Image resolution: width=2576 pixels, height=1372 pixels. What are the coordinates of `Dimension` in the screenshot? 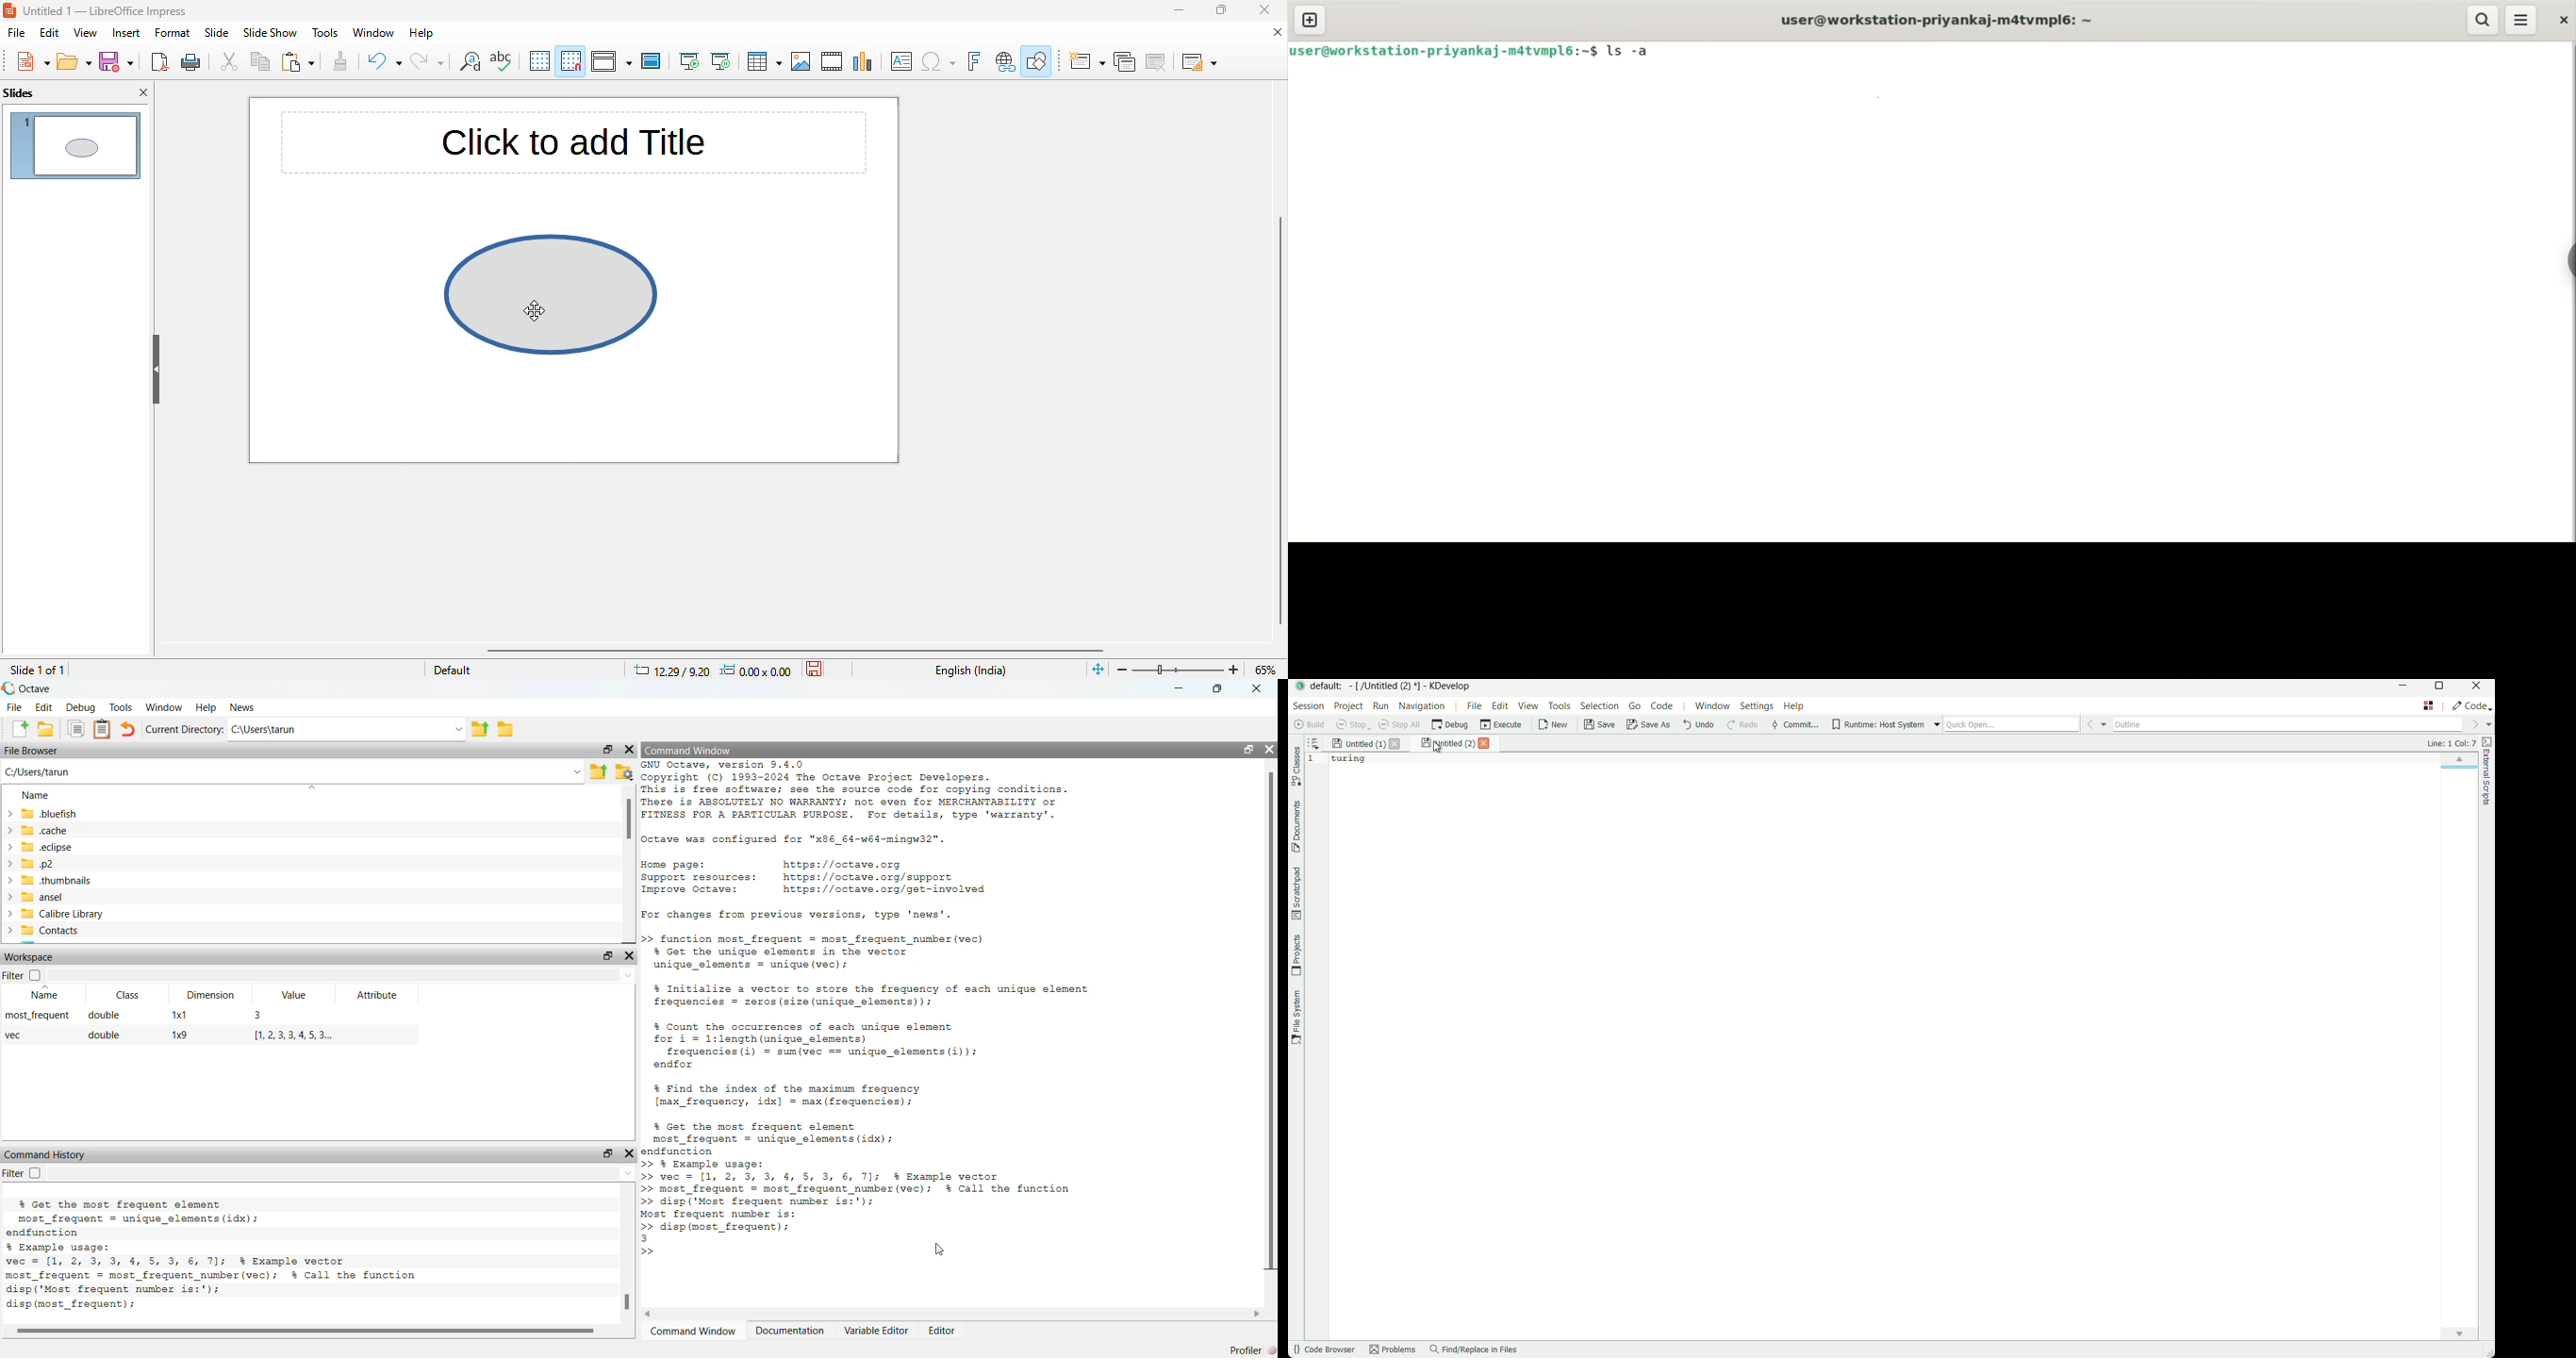 It's located at (210, 995).